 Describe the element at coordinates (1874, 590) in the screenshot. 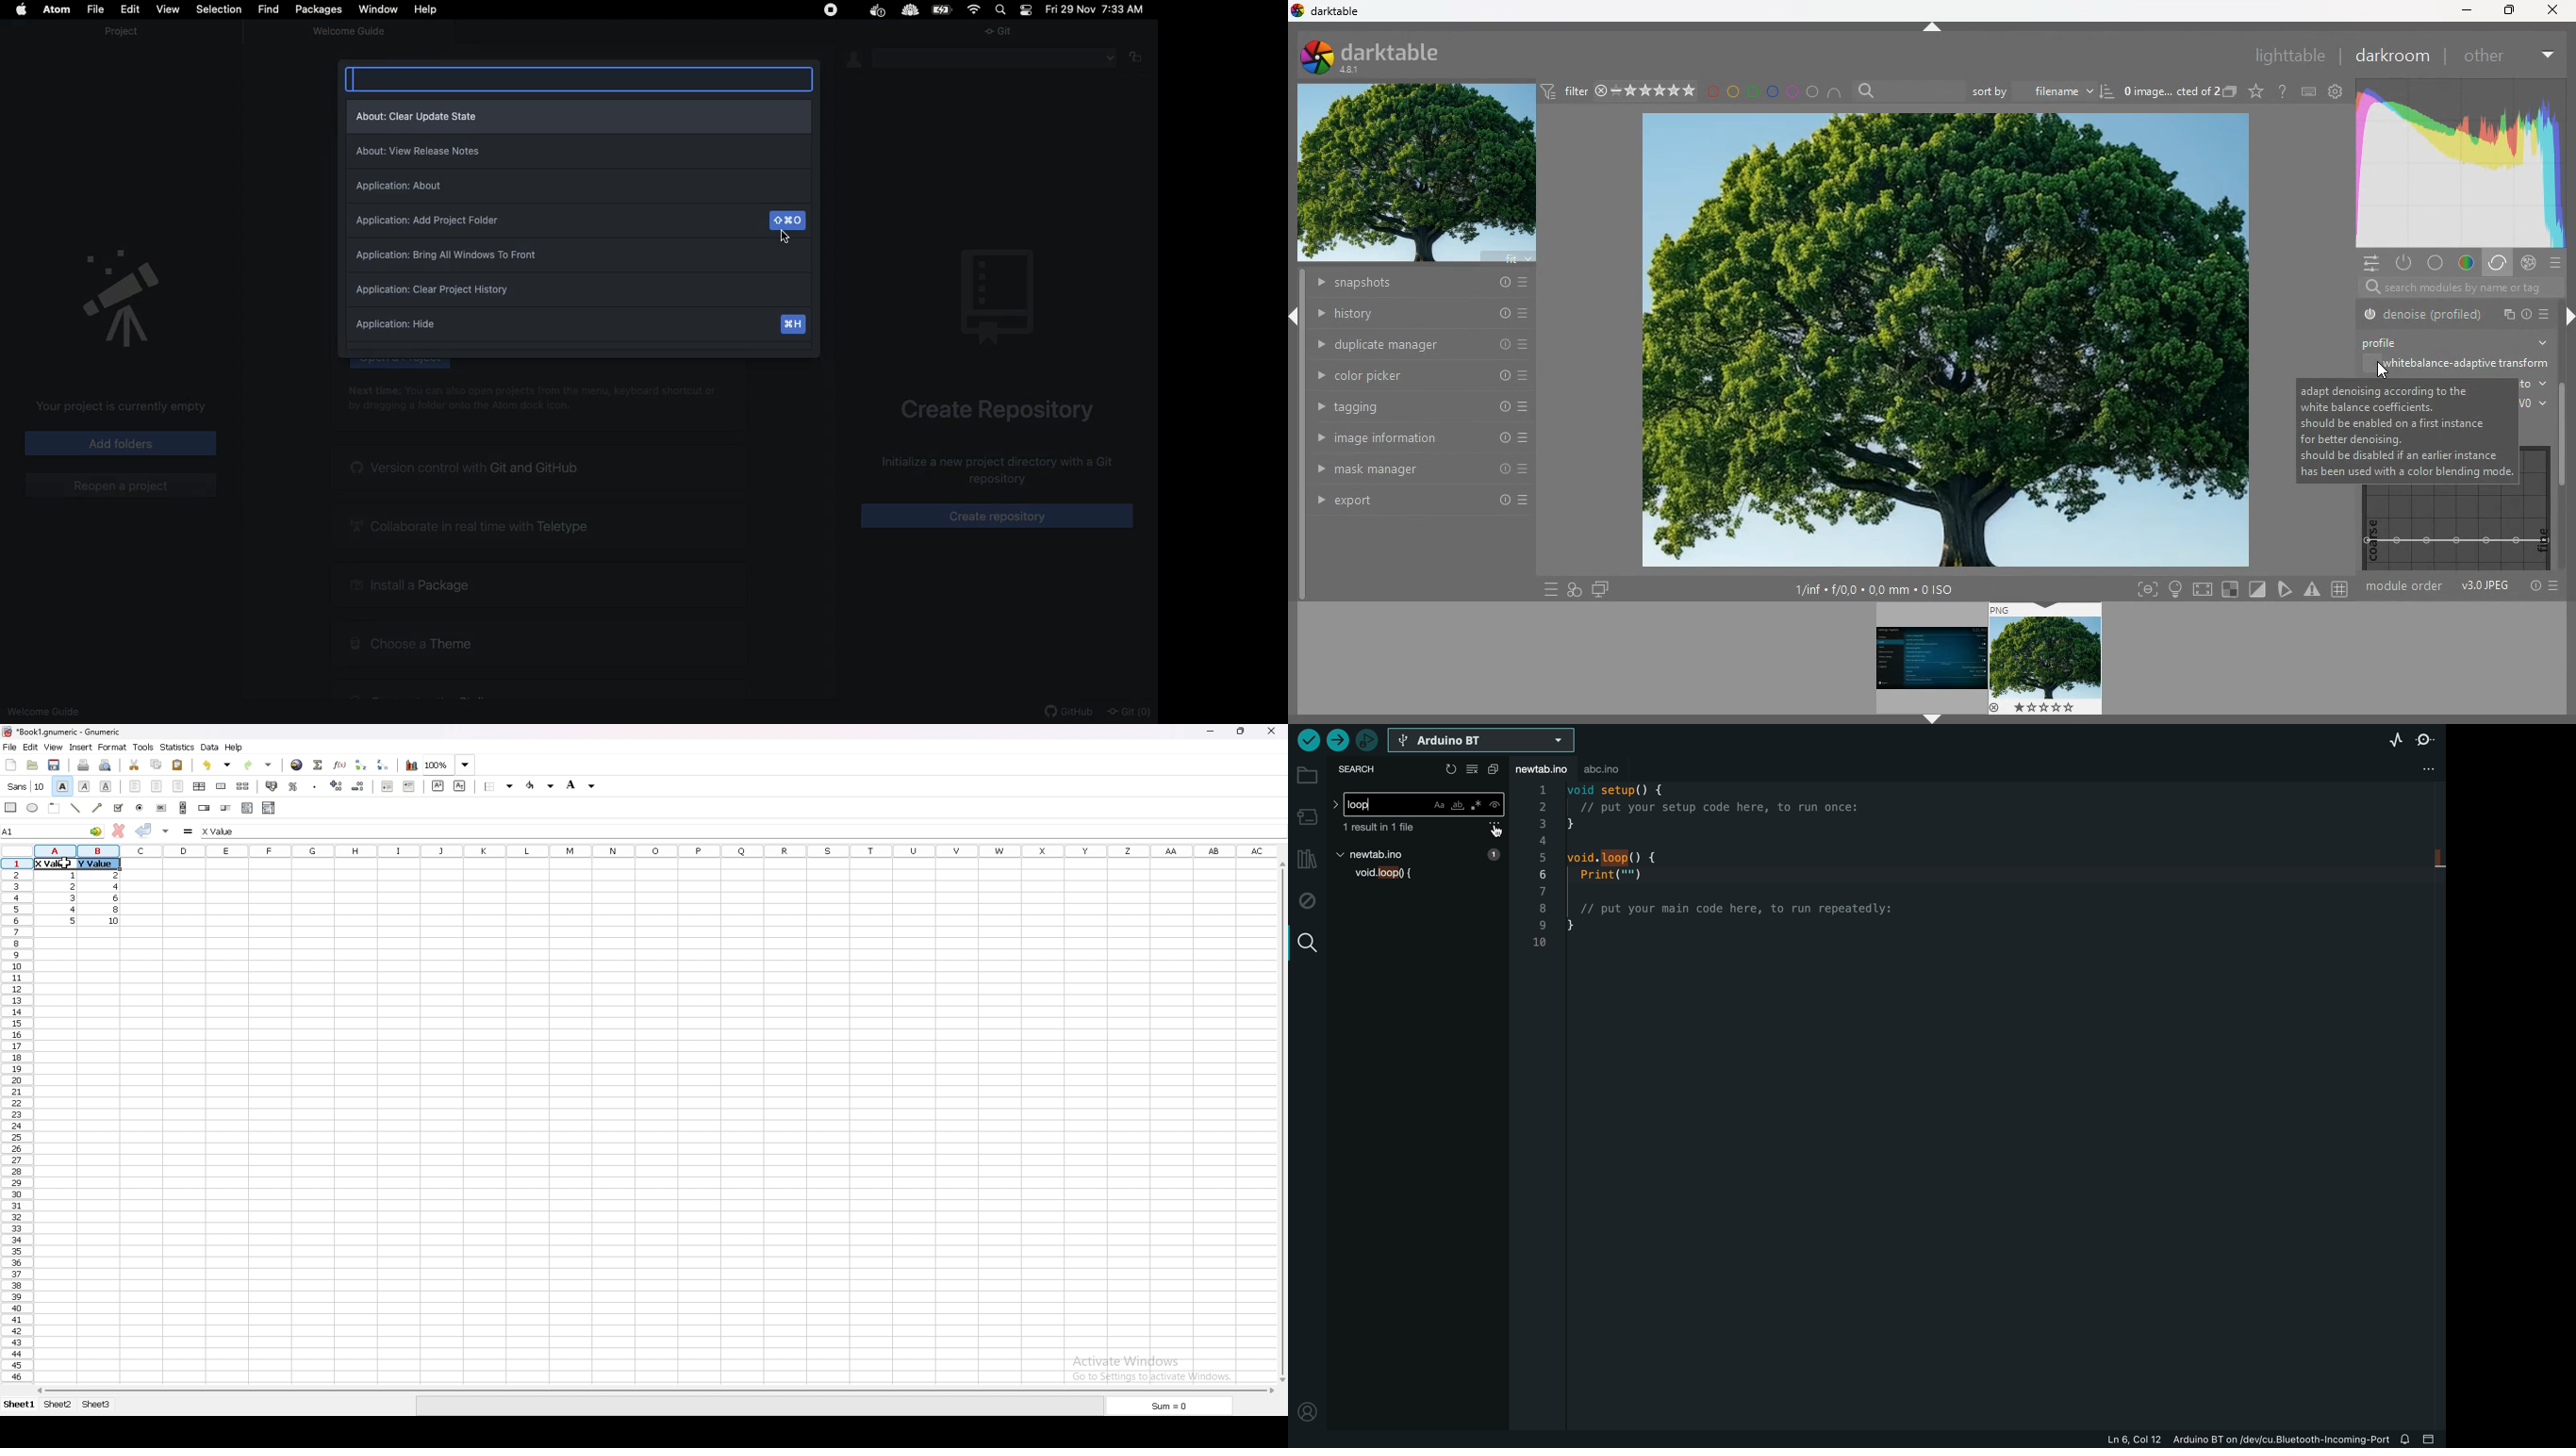

I see `size` at that location.